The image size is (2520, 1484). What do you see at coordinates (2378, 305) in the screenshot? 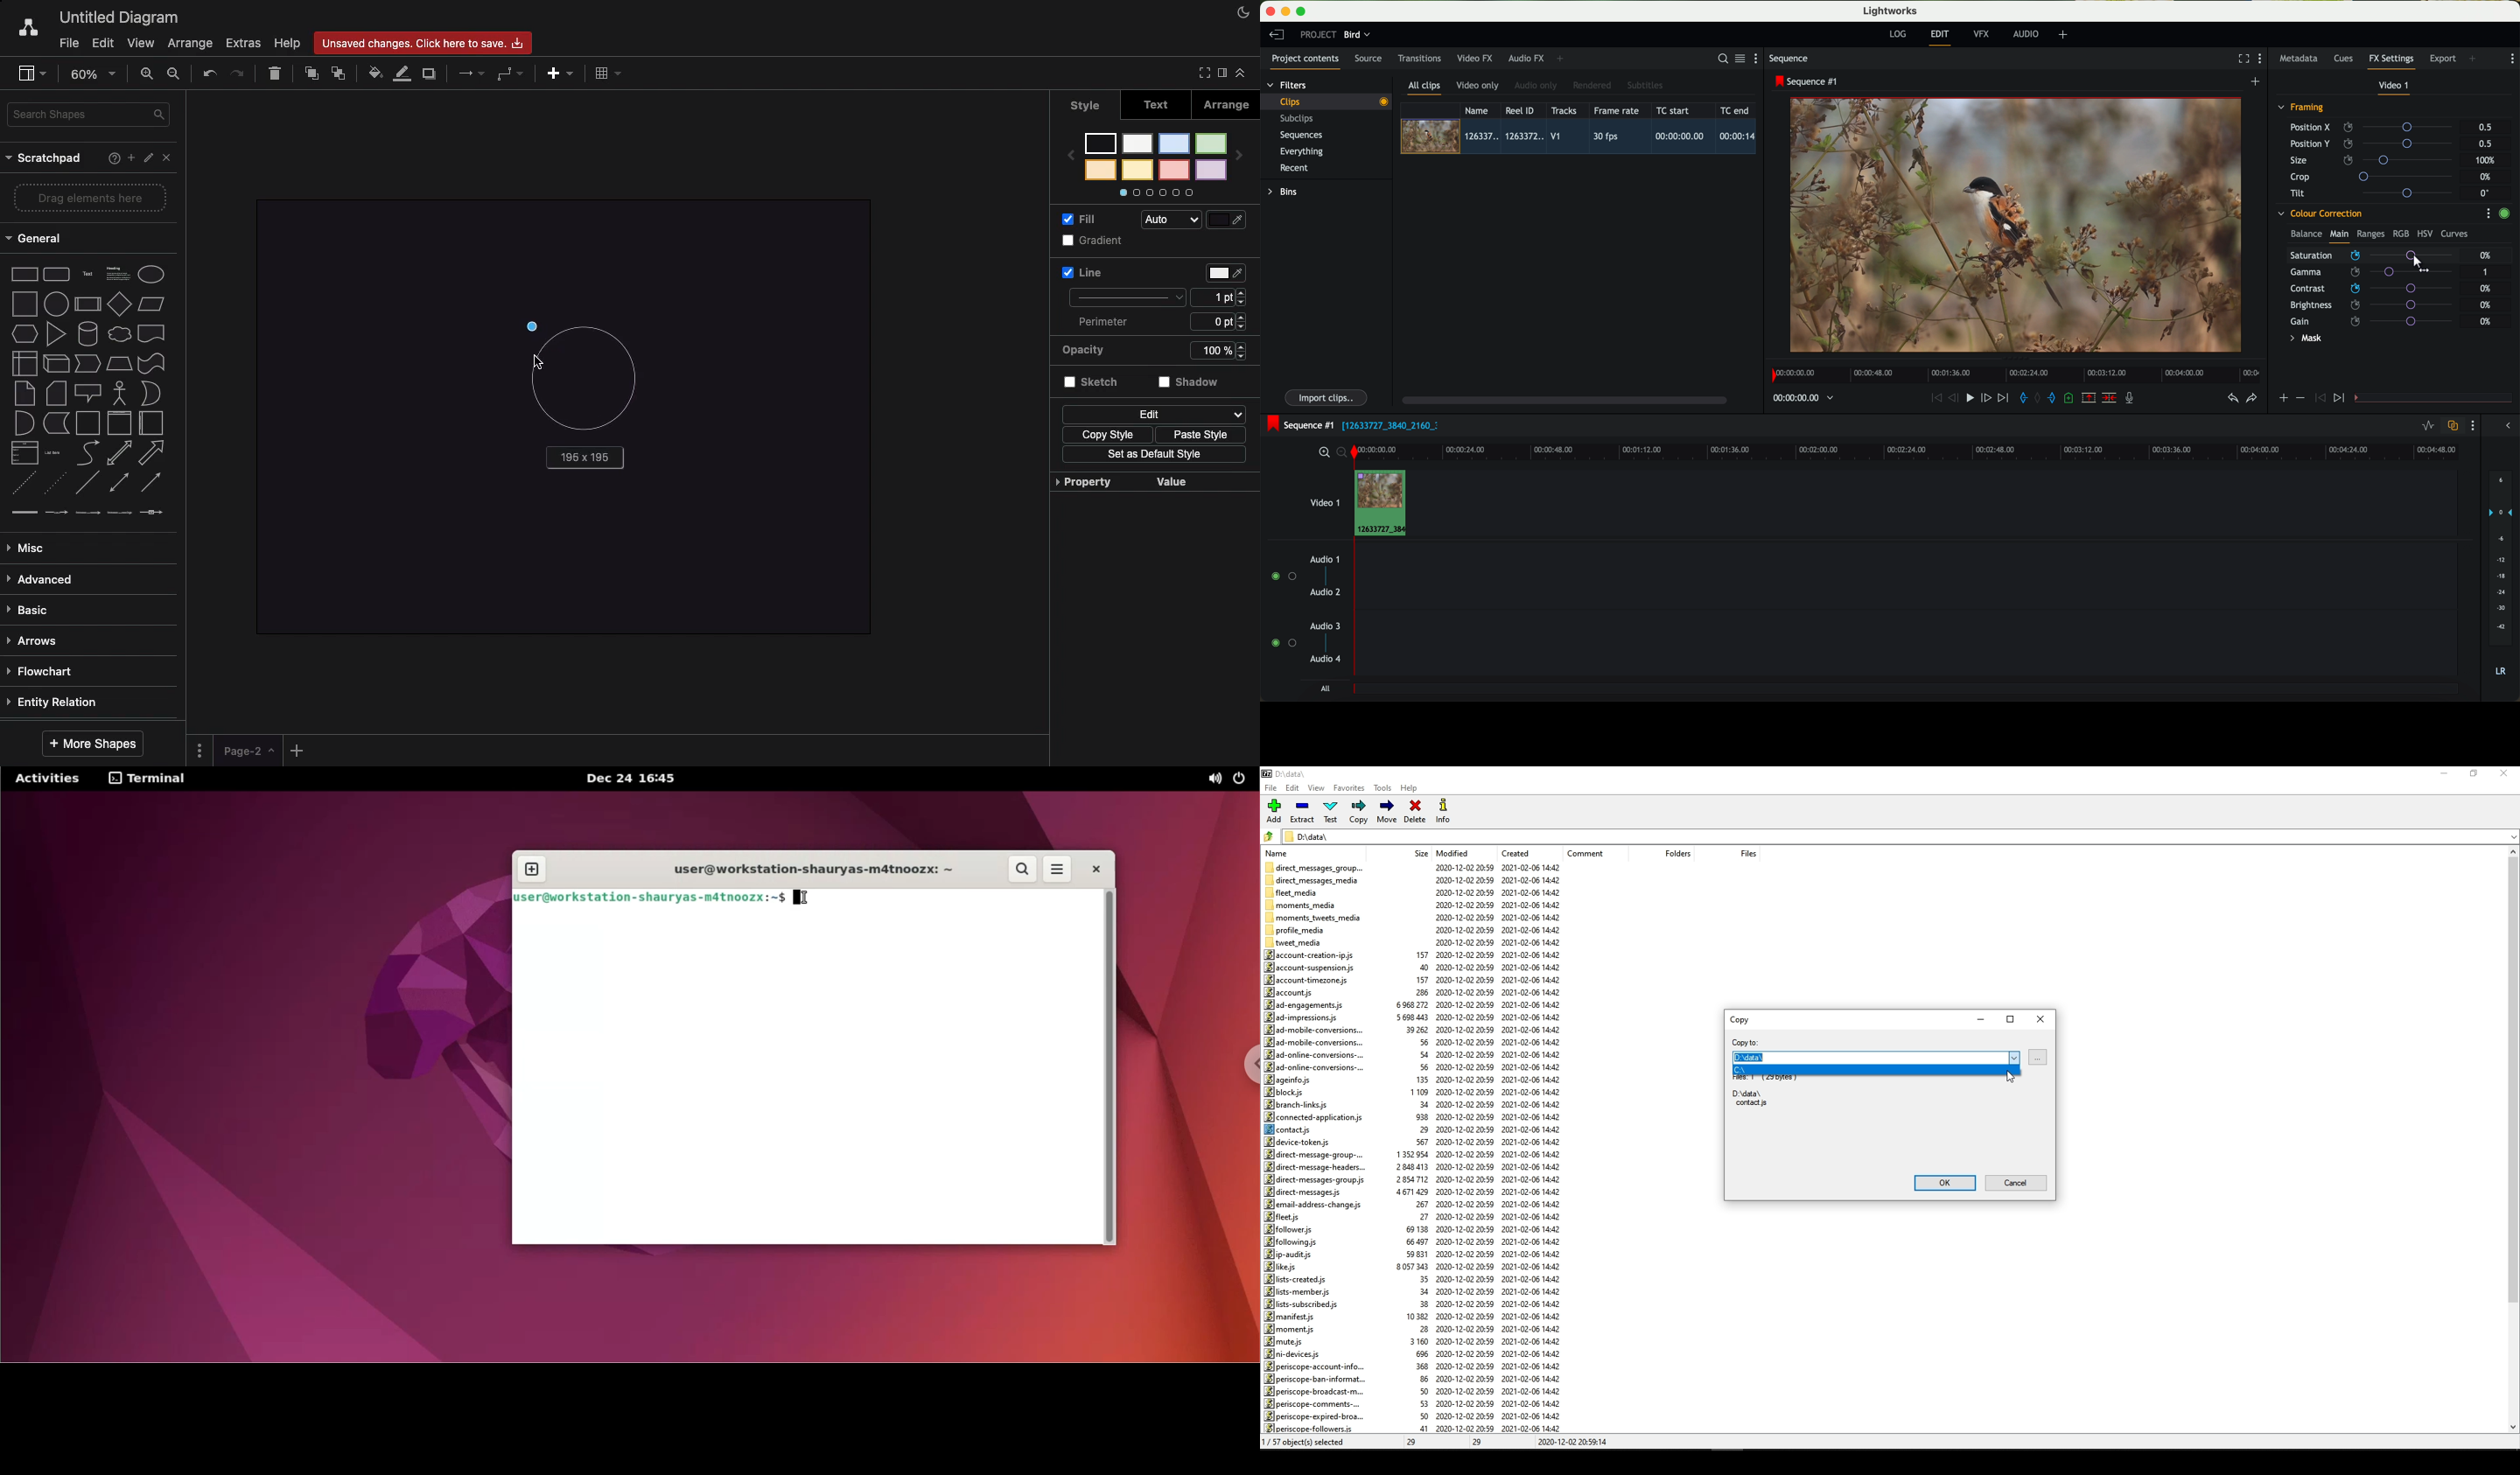
I see `brightness` at bounding box center [2378, 305].